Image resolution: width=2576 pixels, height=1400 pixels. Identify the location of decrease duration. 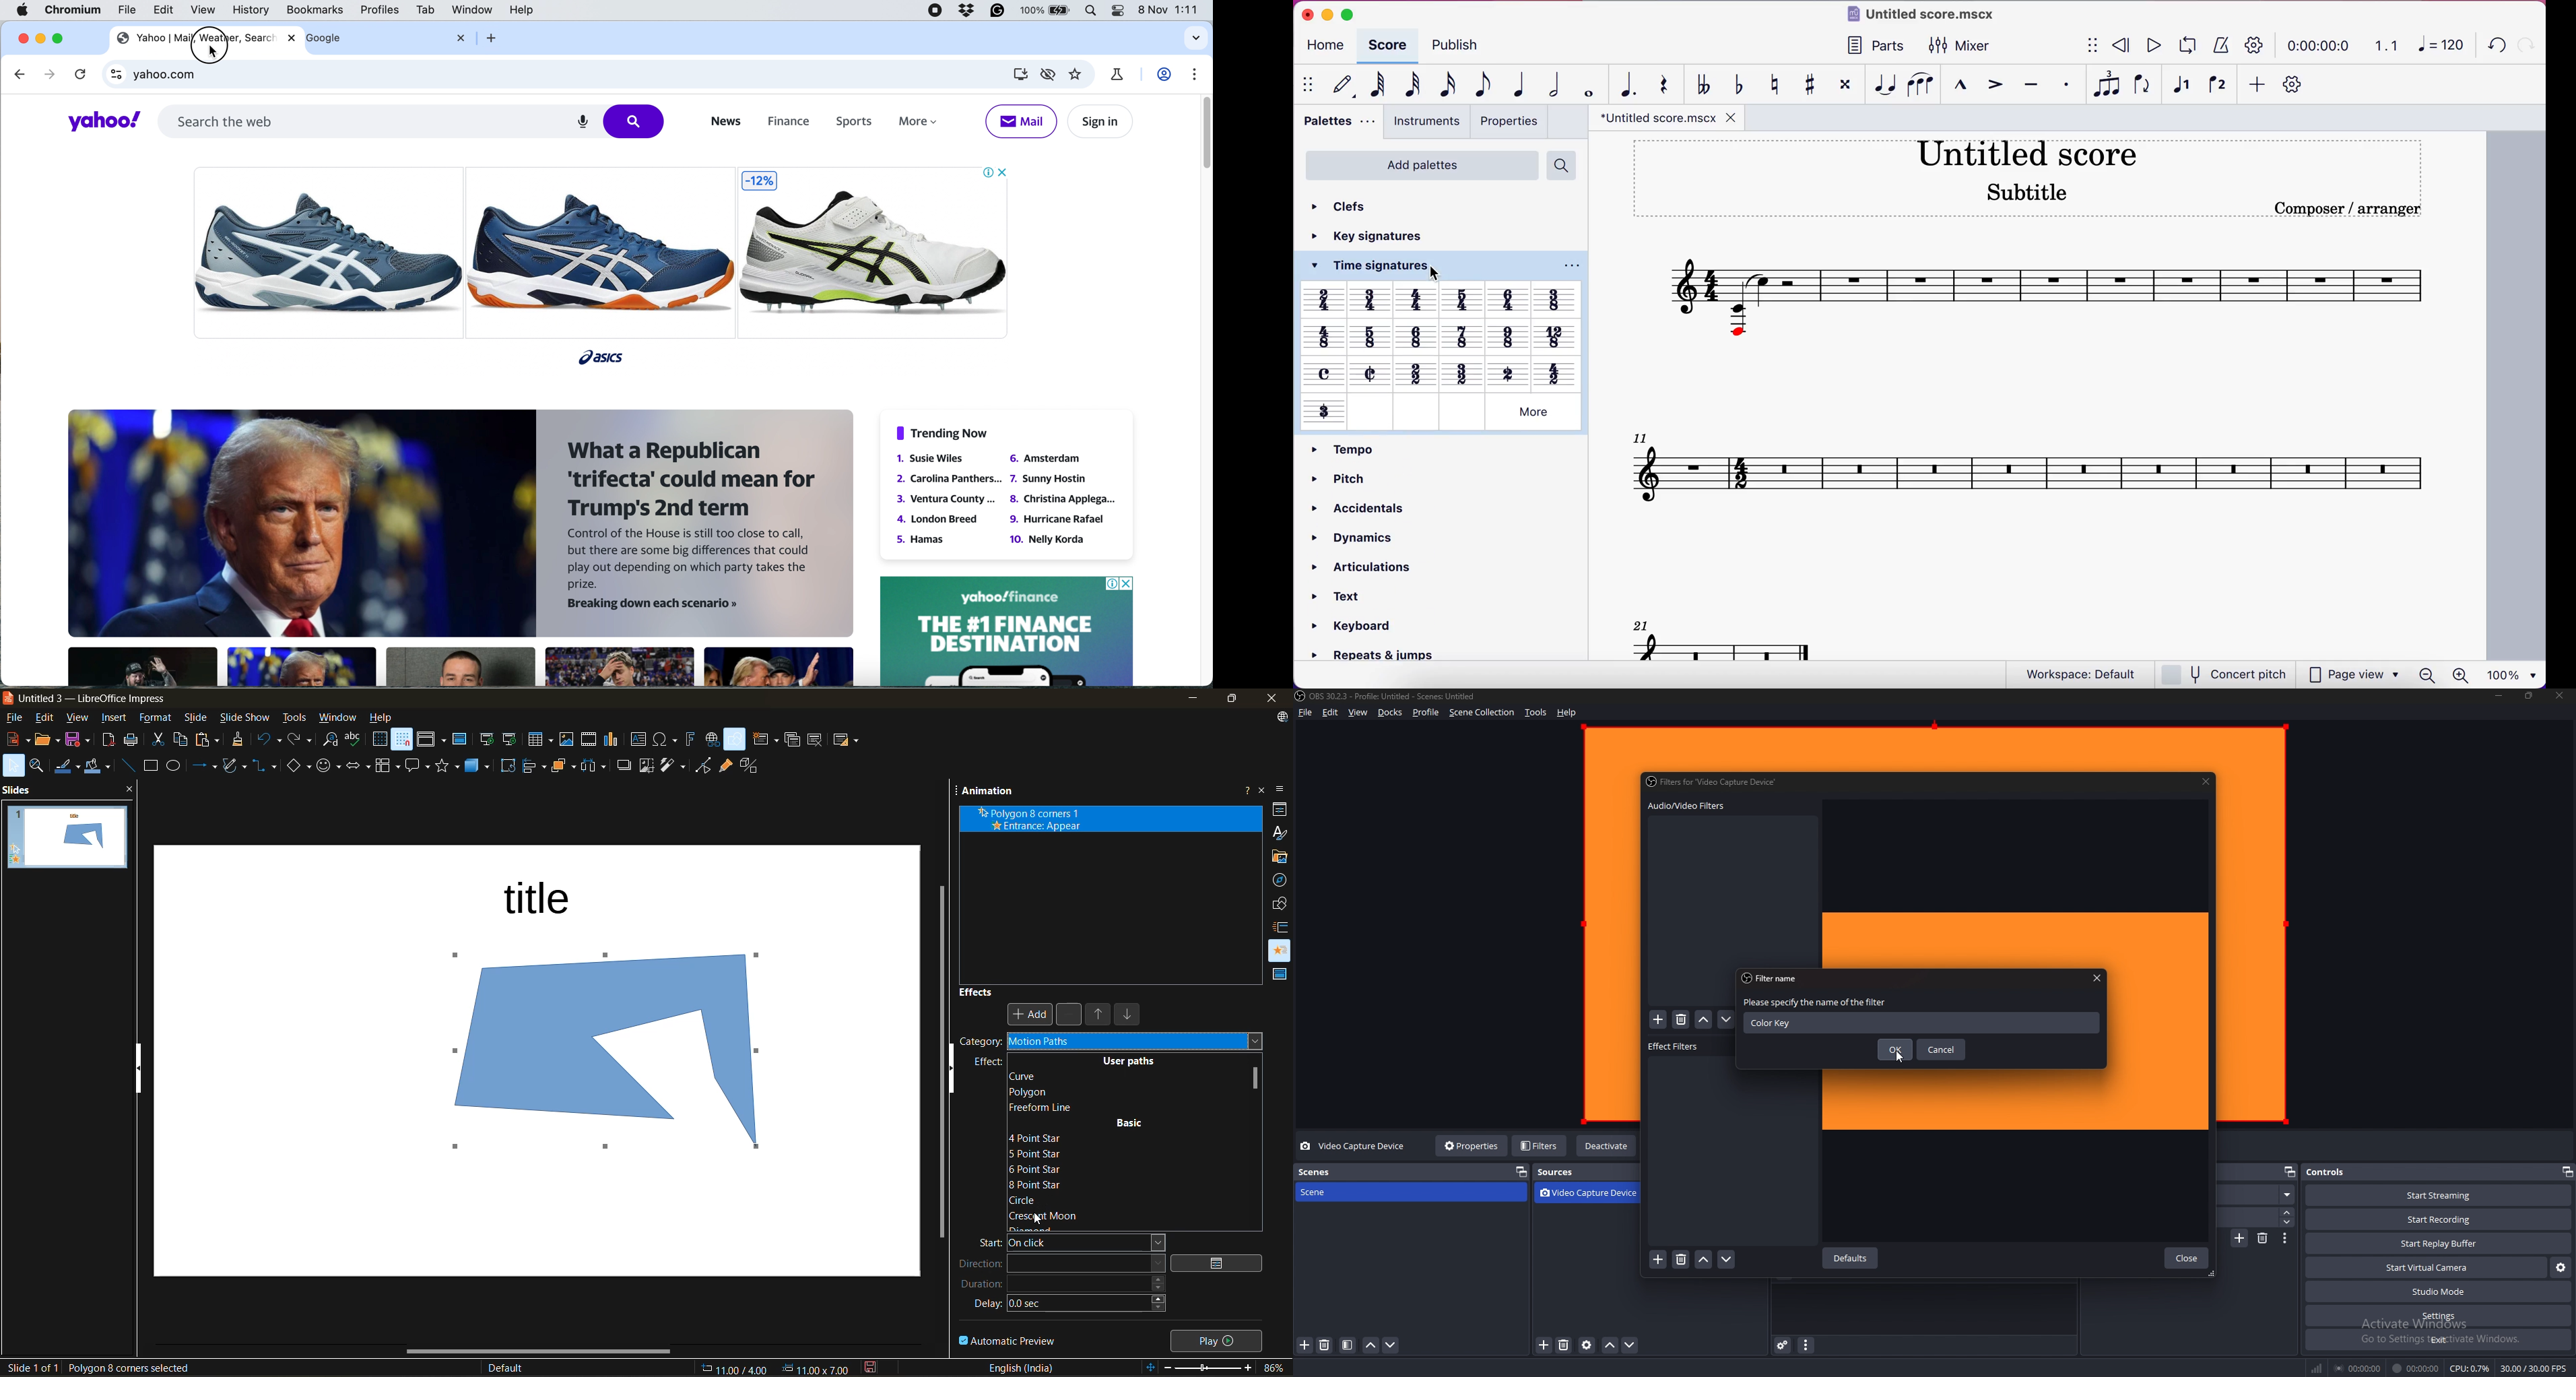
(2288, 1222).